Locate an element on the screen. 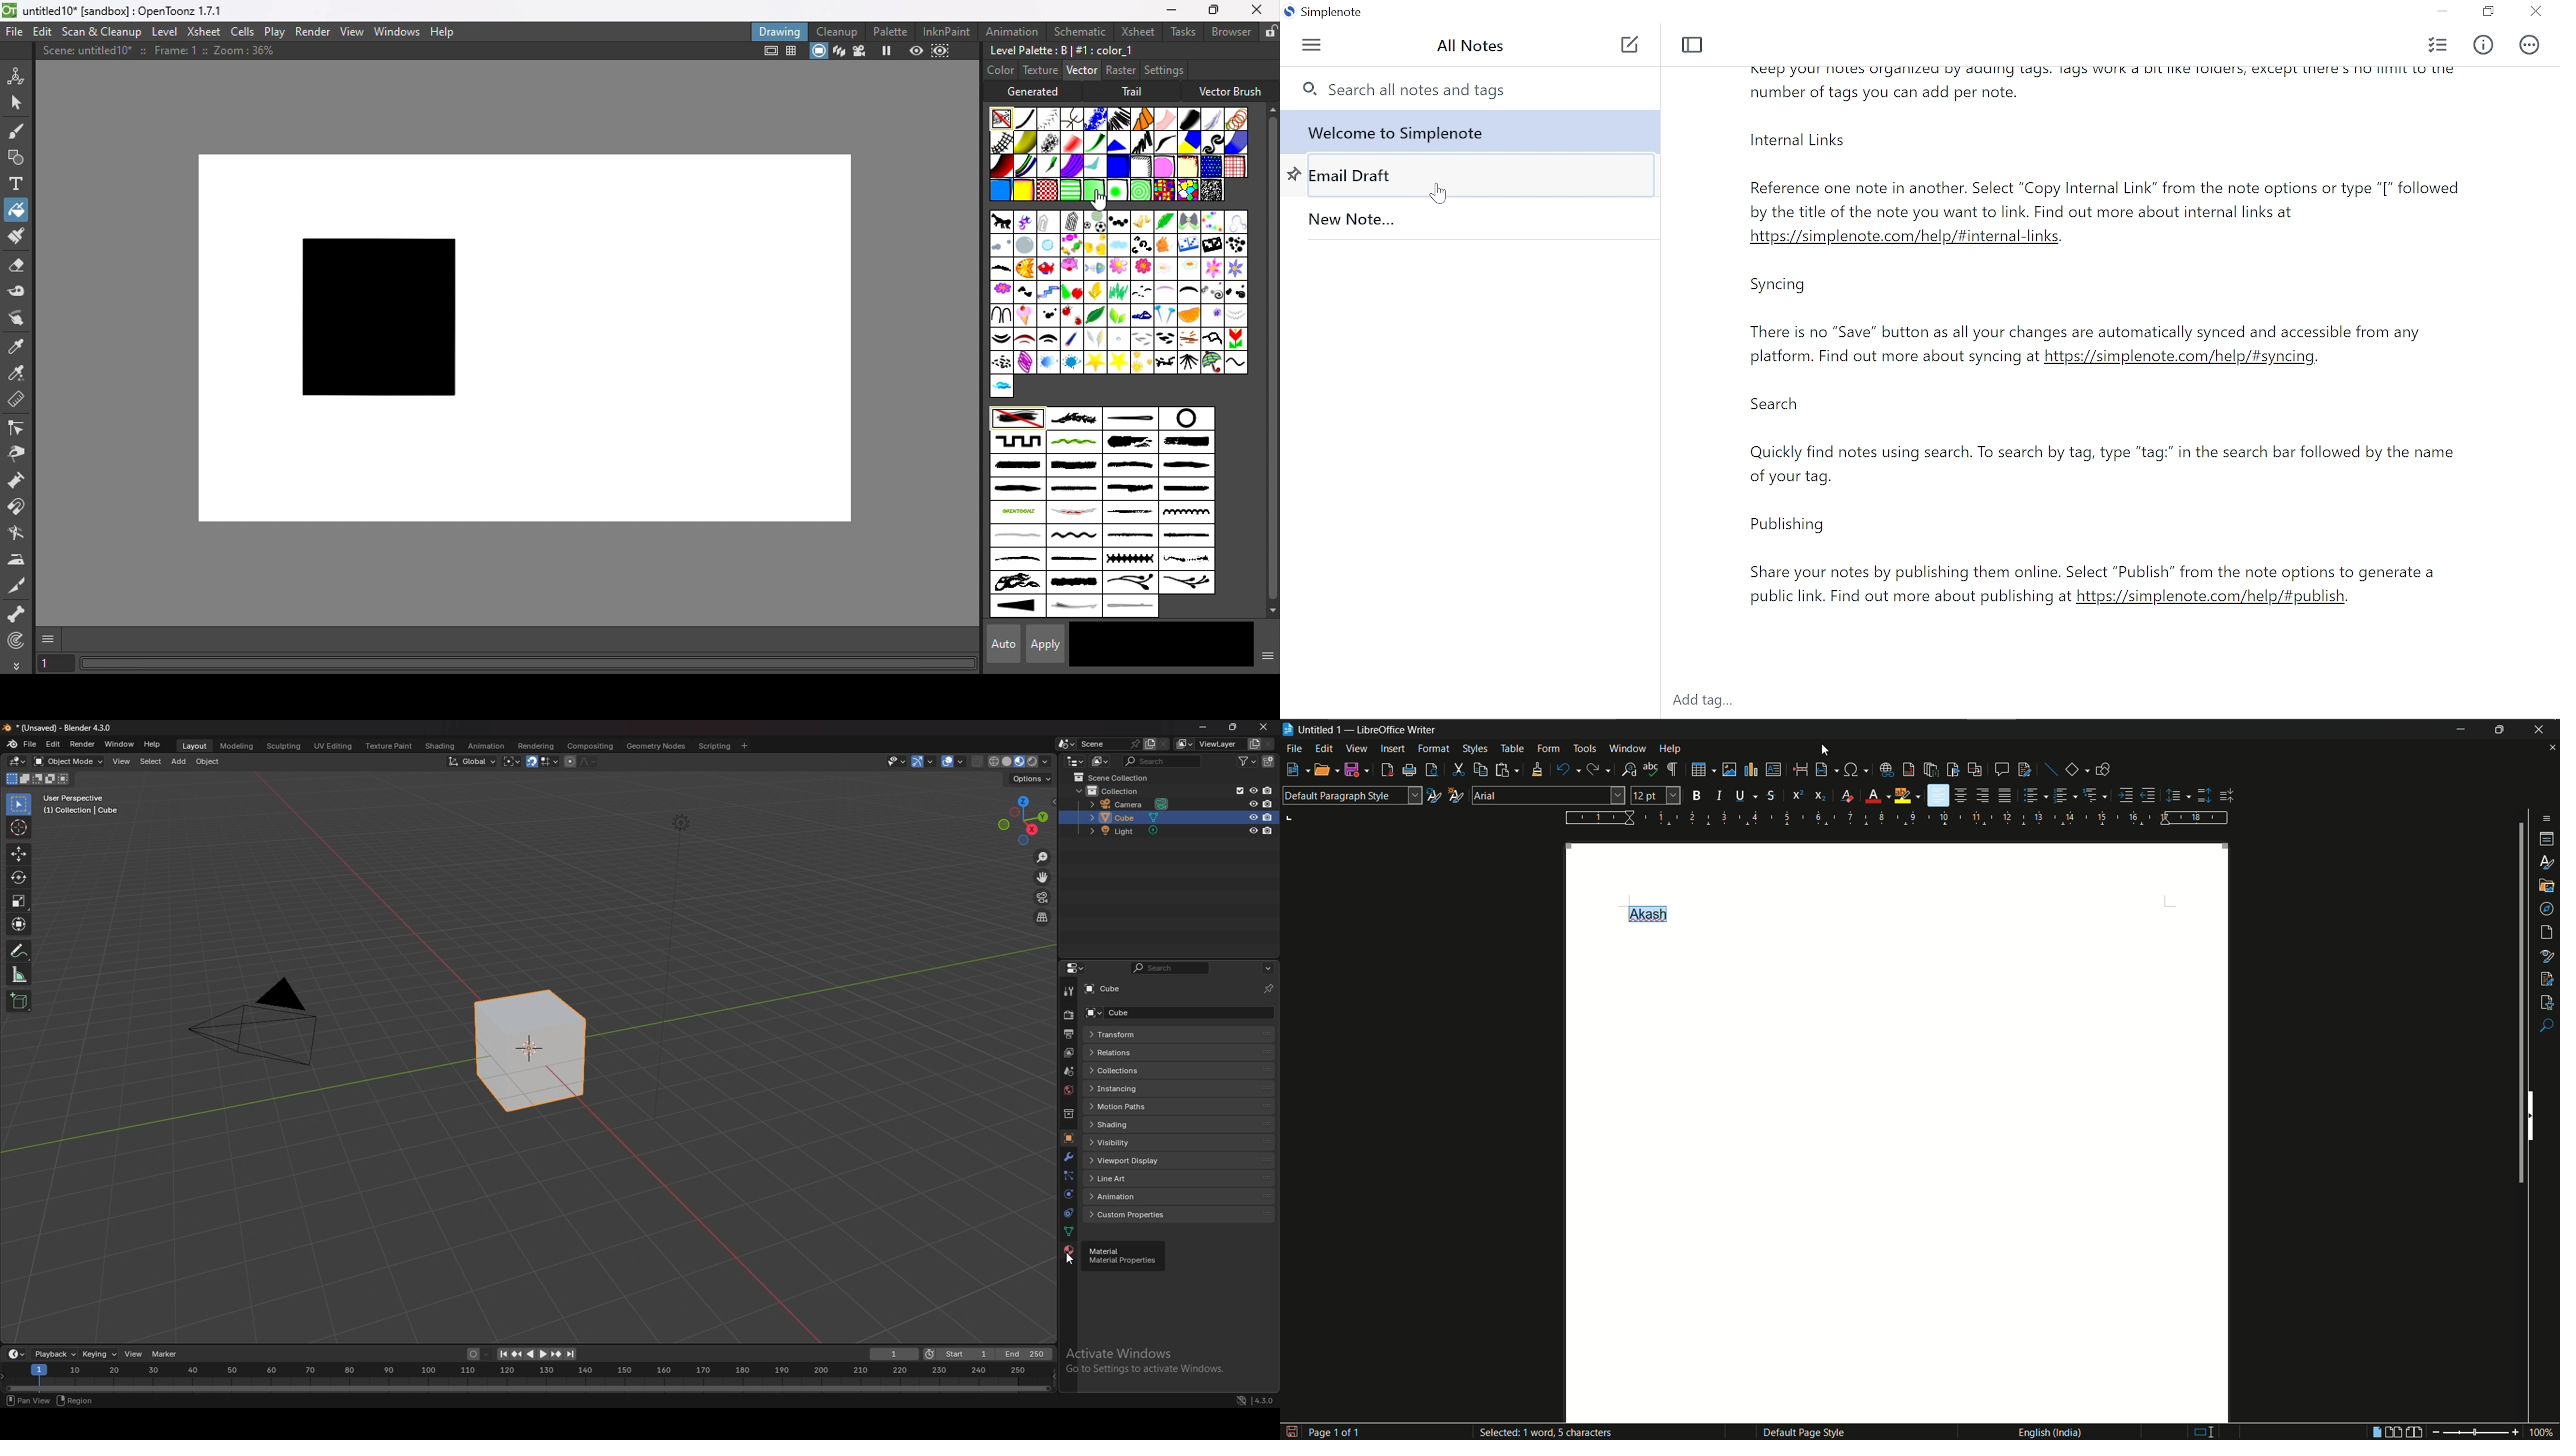 This screenshot has height=1456, width=2576. Fuzz is located at coordinates (1213, 119).